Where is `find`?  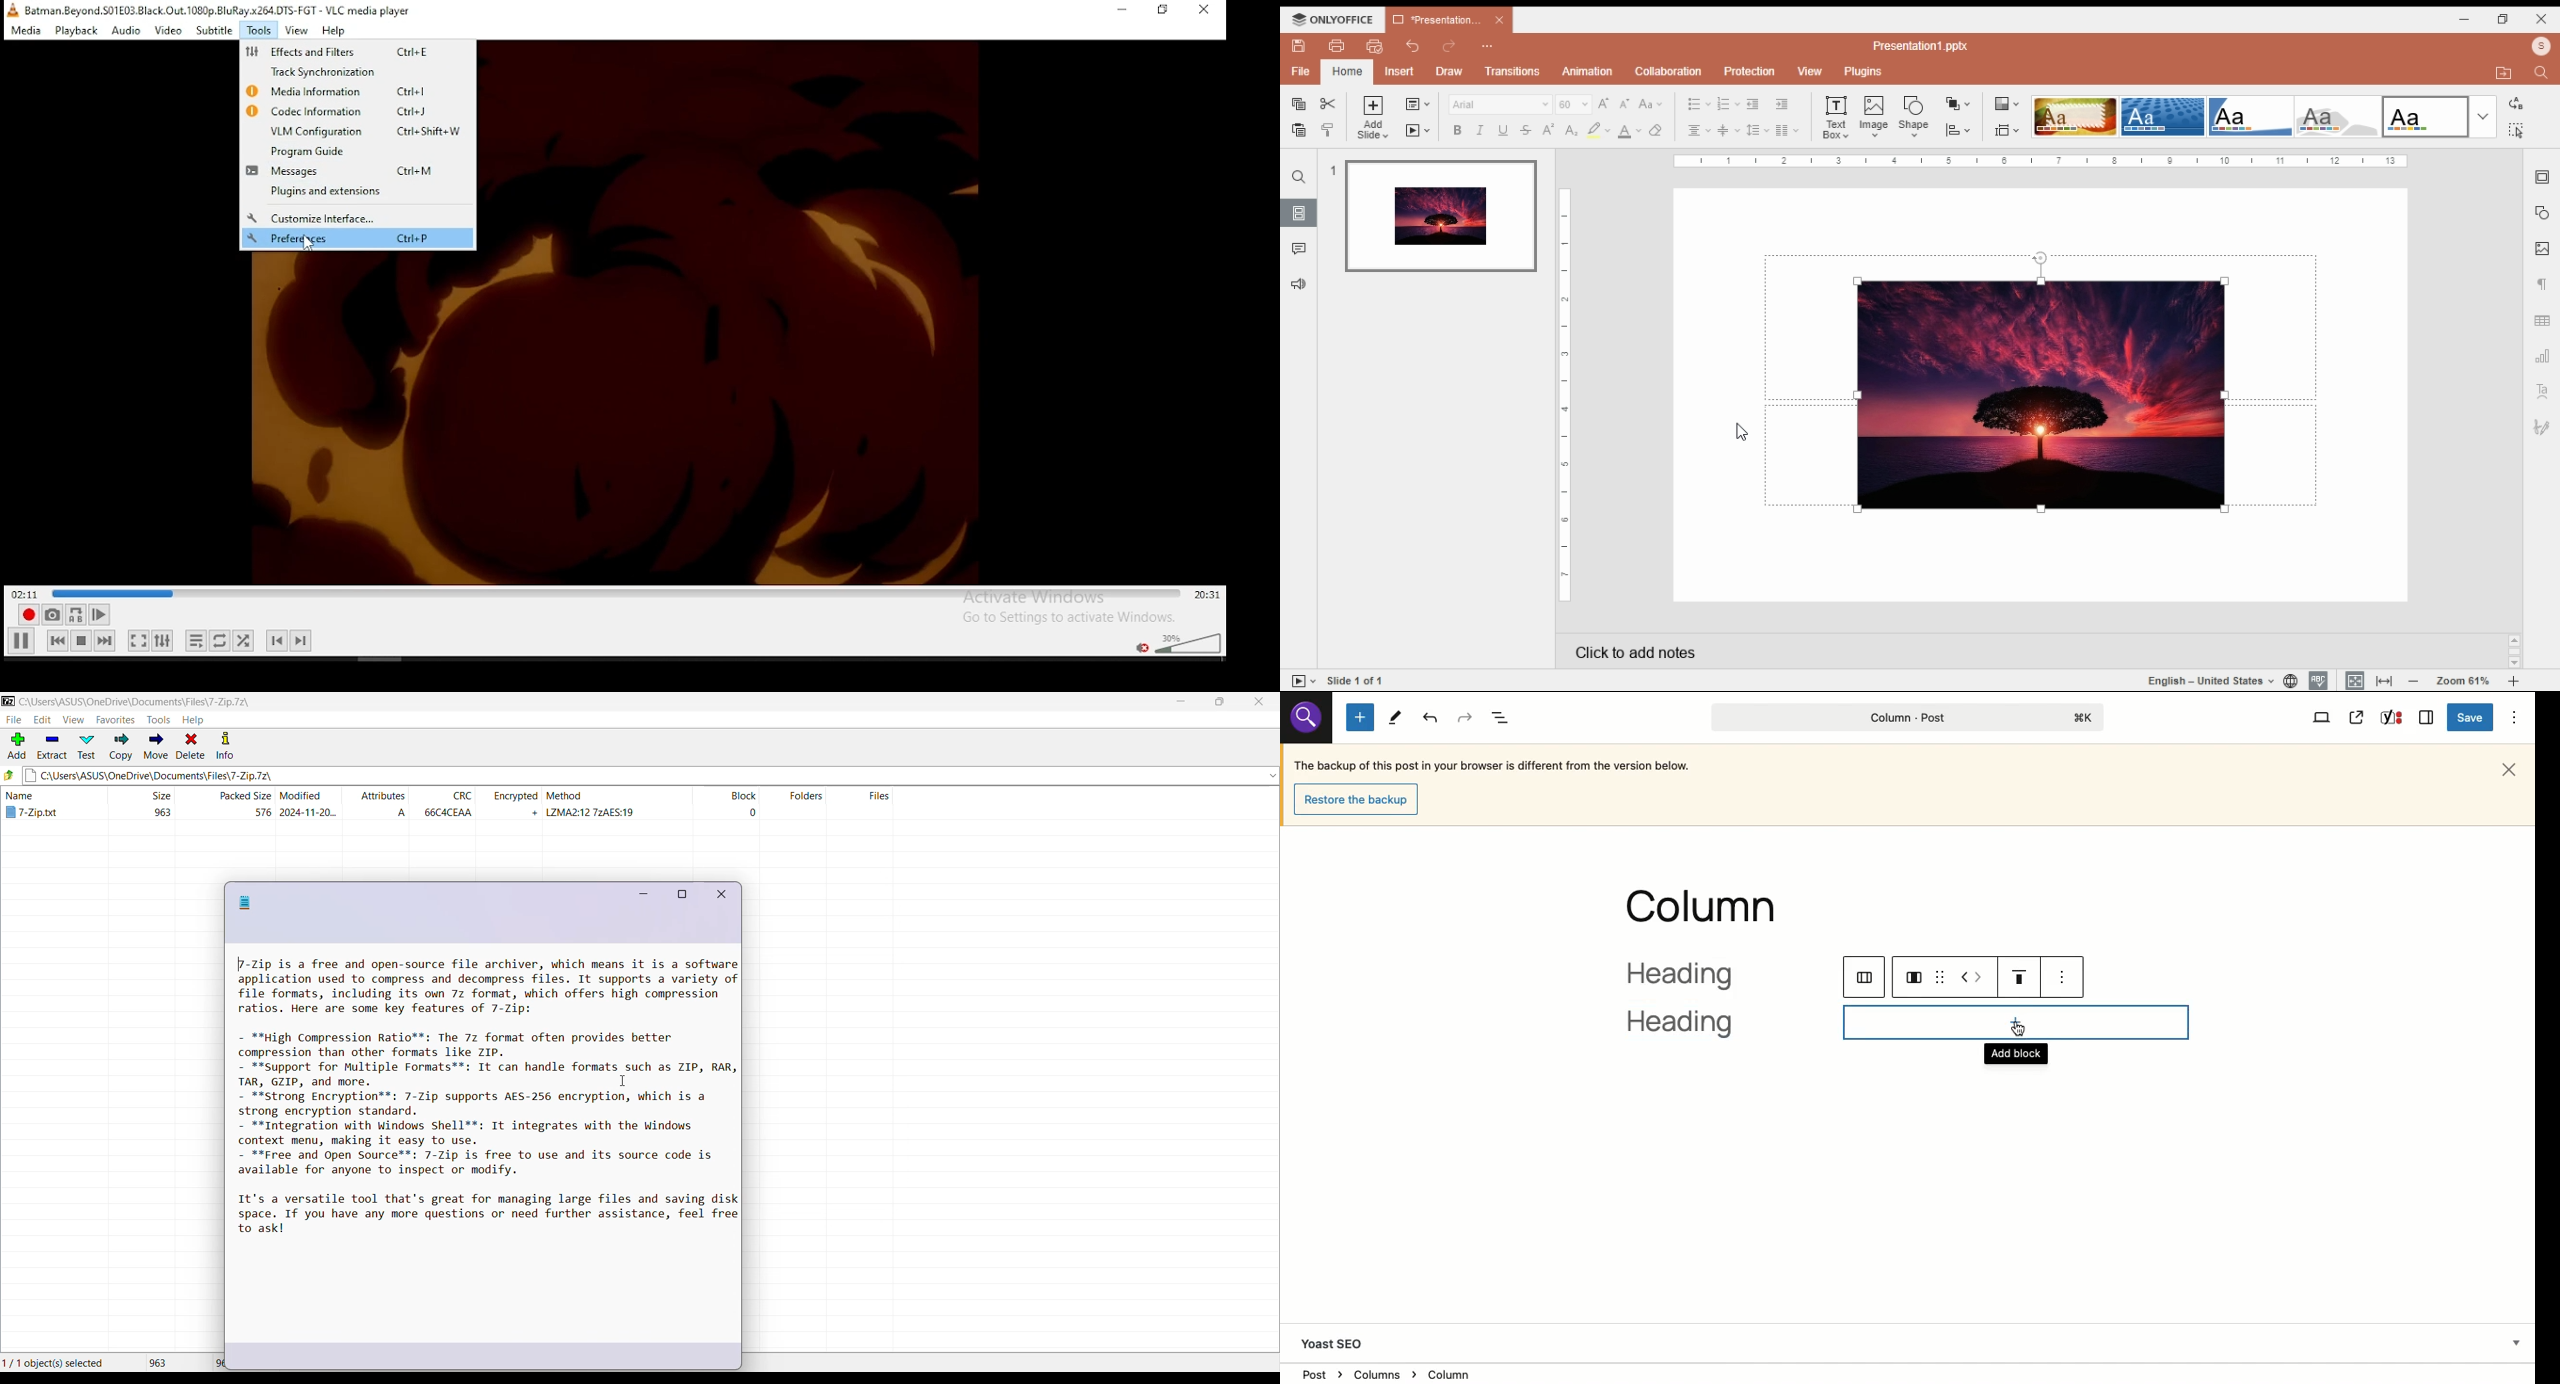 find is located at coordinates (1298, 177).